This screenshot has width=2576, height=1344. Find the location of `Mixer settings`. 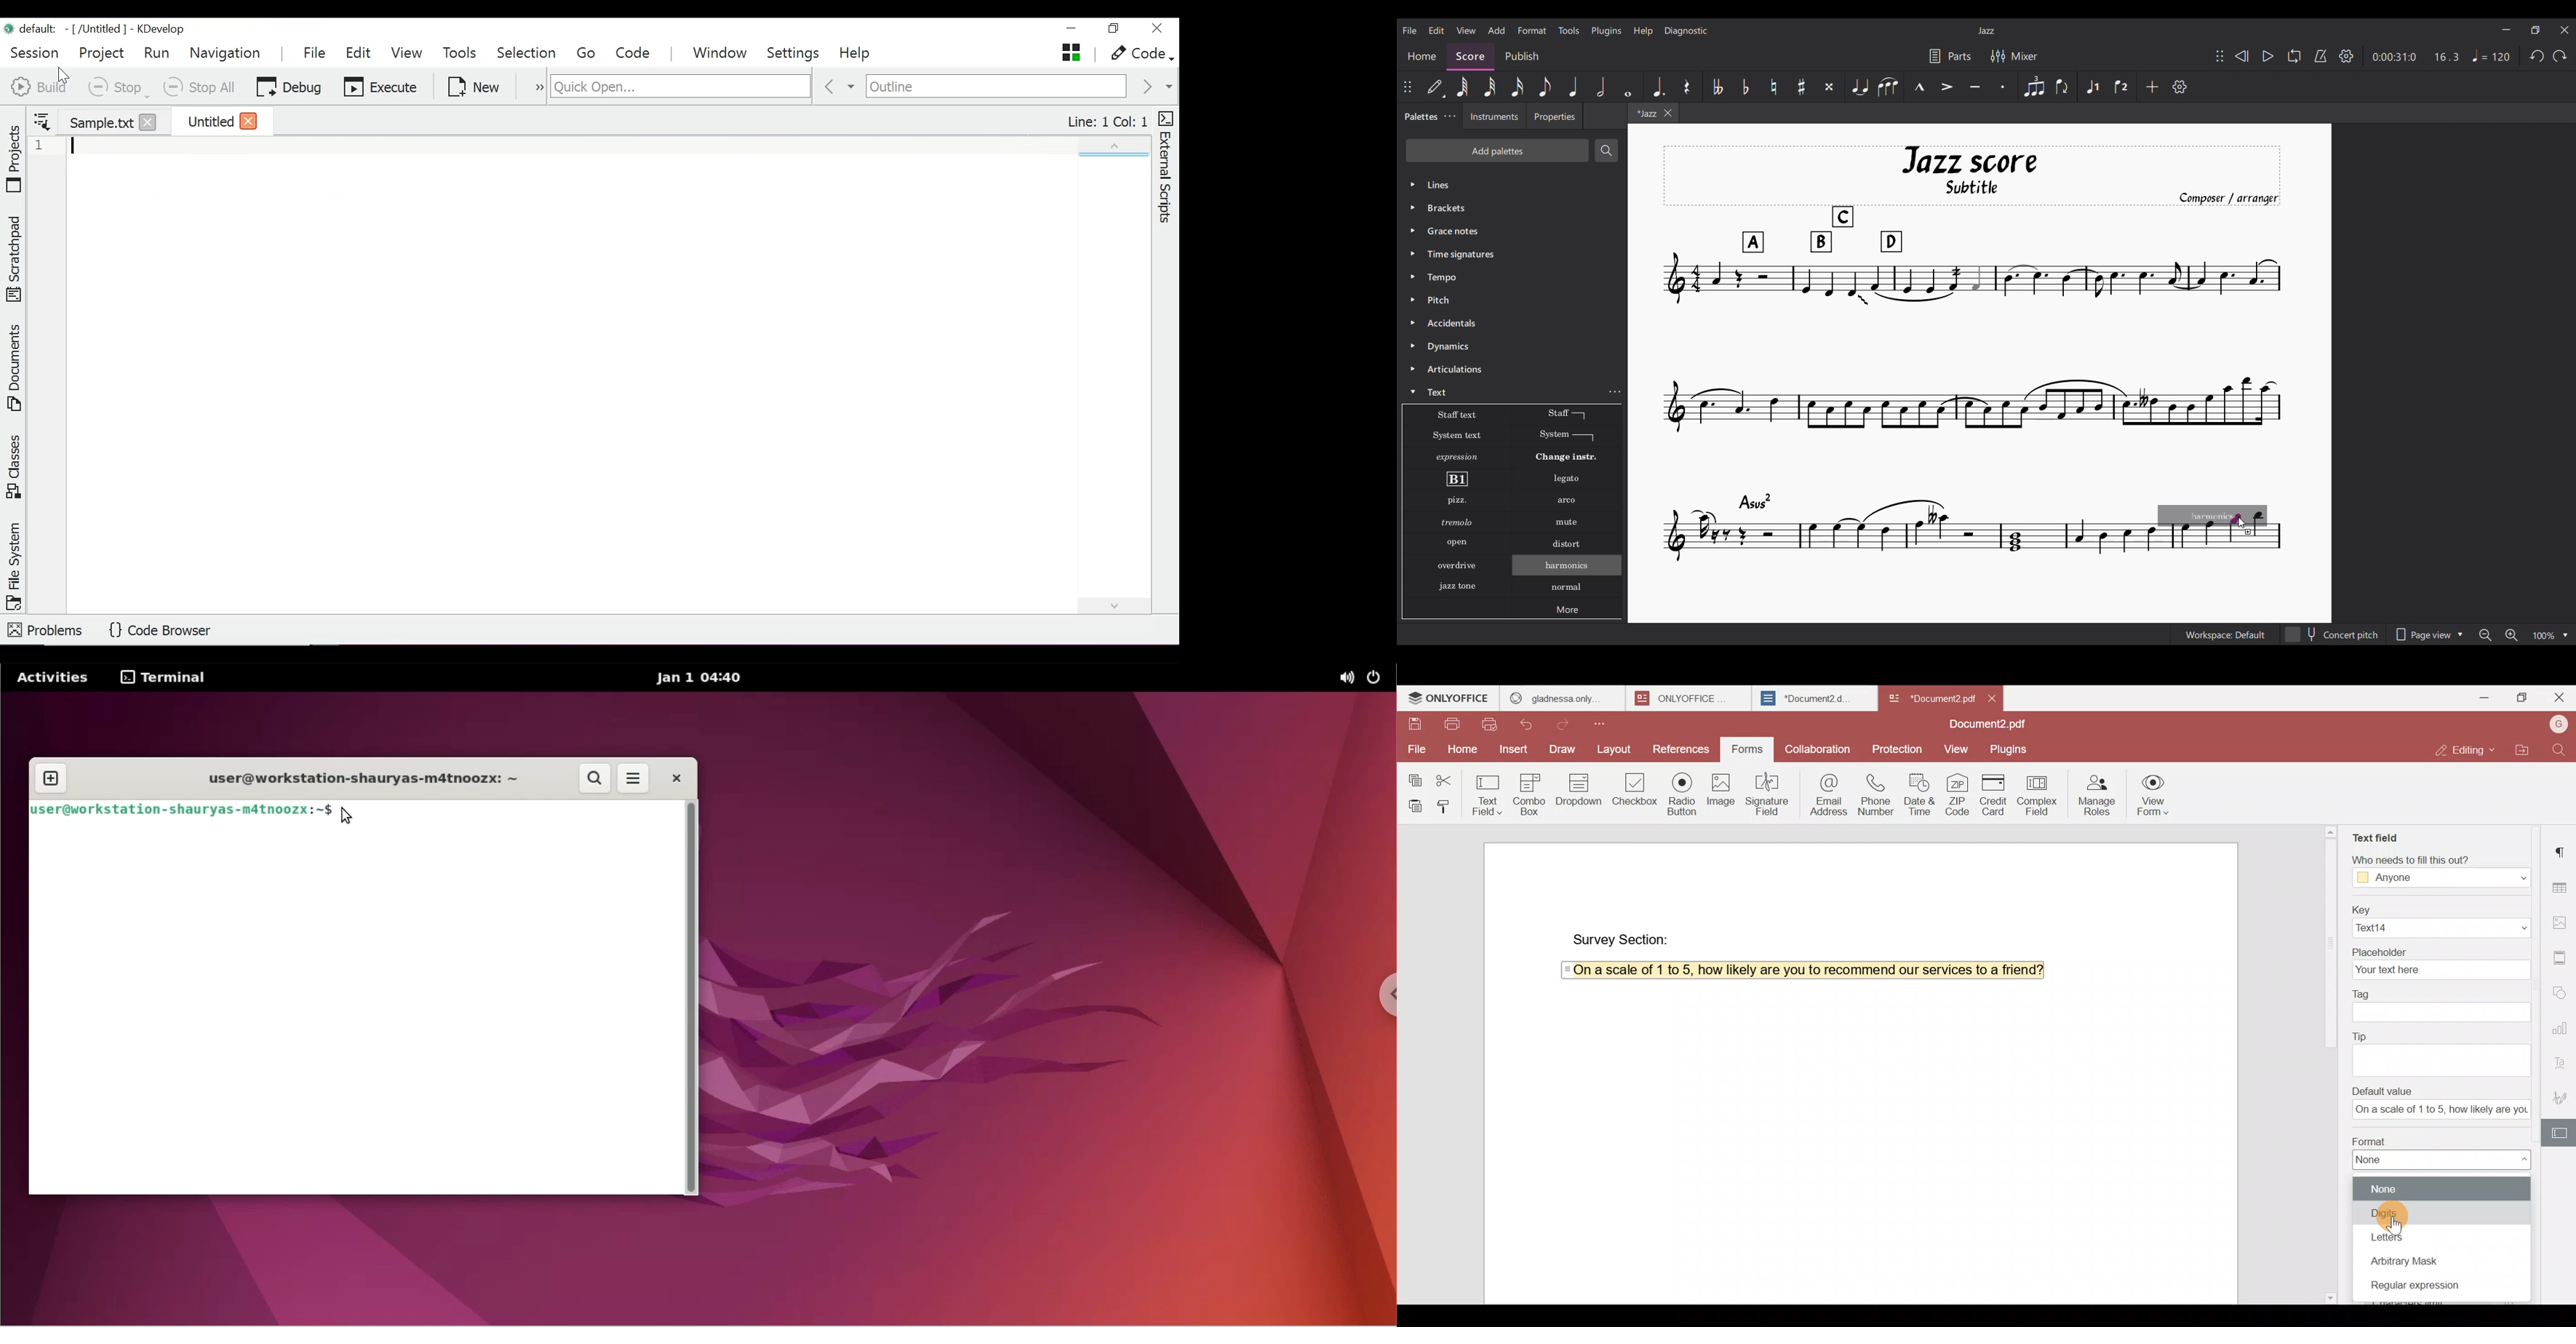

Mixer settings is located at coordinates (2014, 55).